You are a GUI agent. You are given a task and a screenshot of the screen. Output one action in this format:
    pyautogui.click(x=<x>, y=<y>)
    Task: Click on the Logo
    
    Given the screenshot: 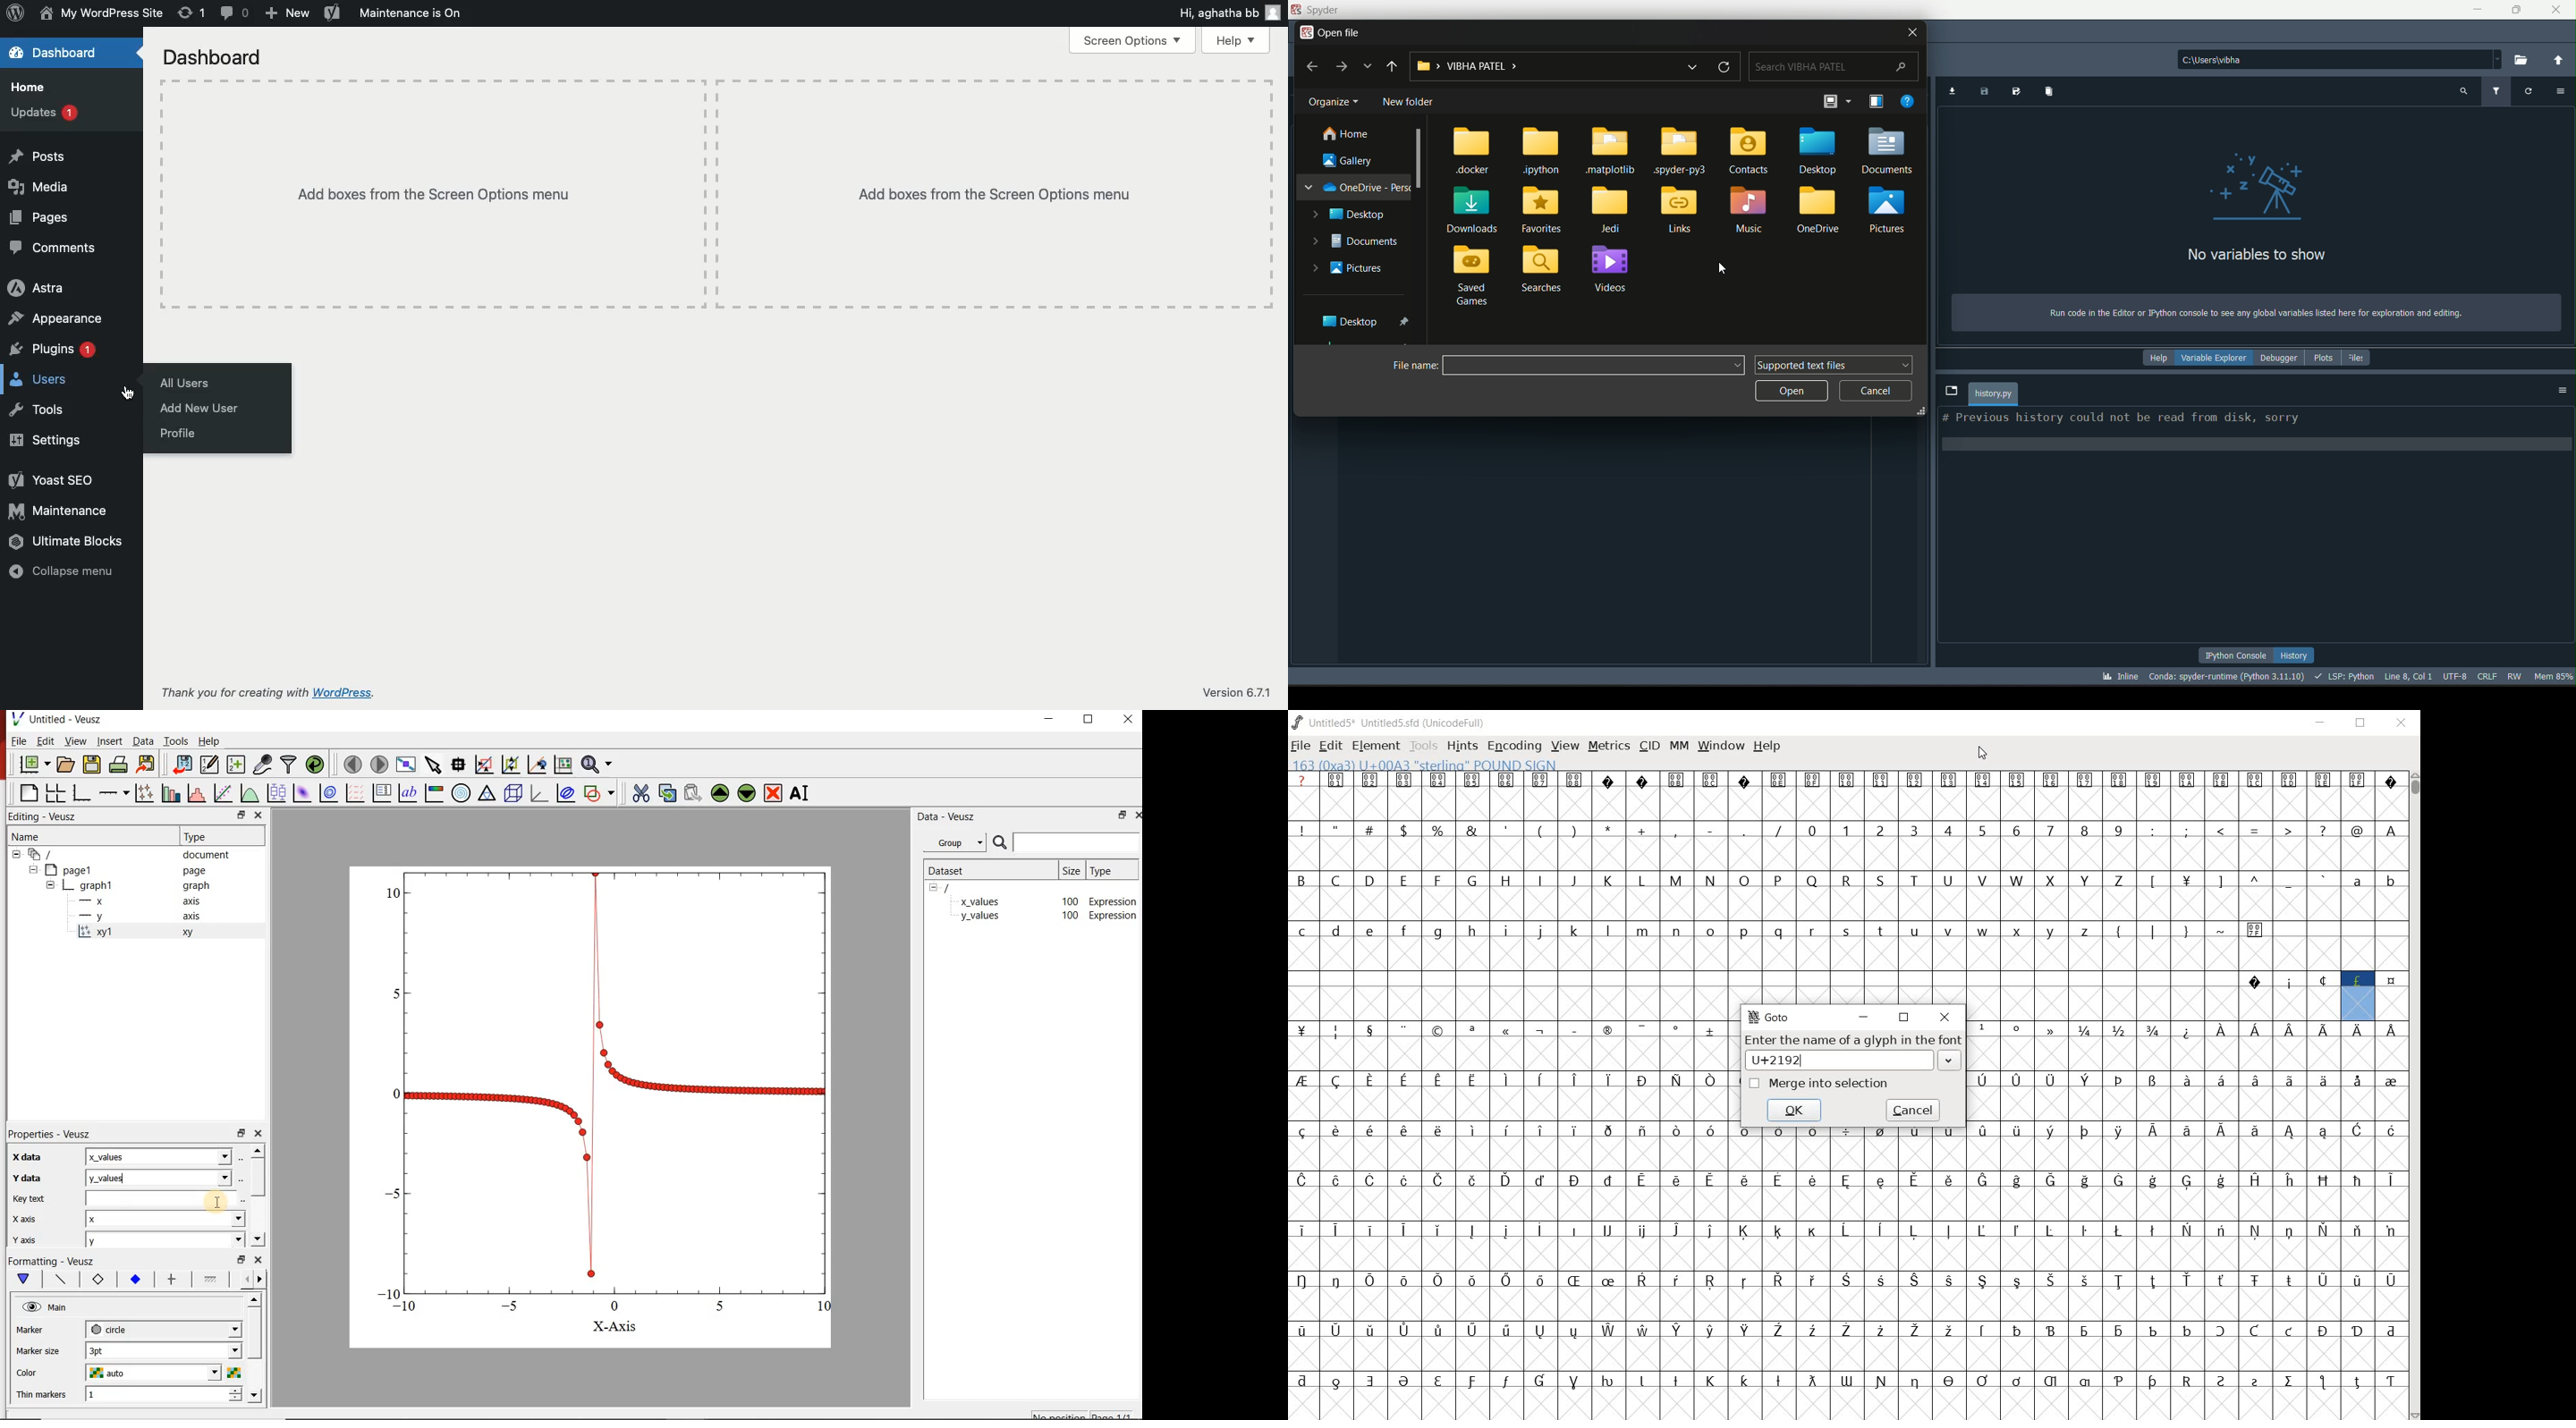 What is the action you would take?
    pyautogui.click(x=16, y=15)
    